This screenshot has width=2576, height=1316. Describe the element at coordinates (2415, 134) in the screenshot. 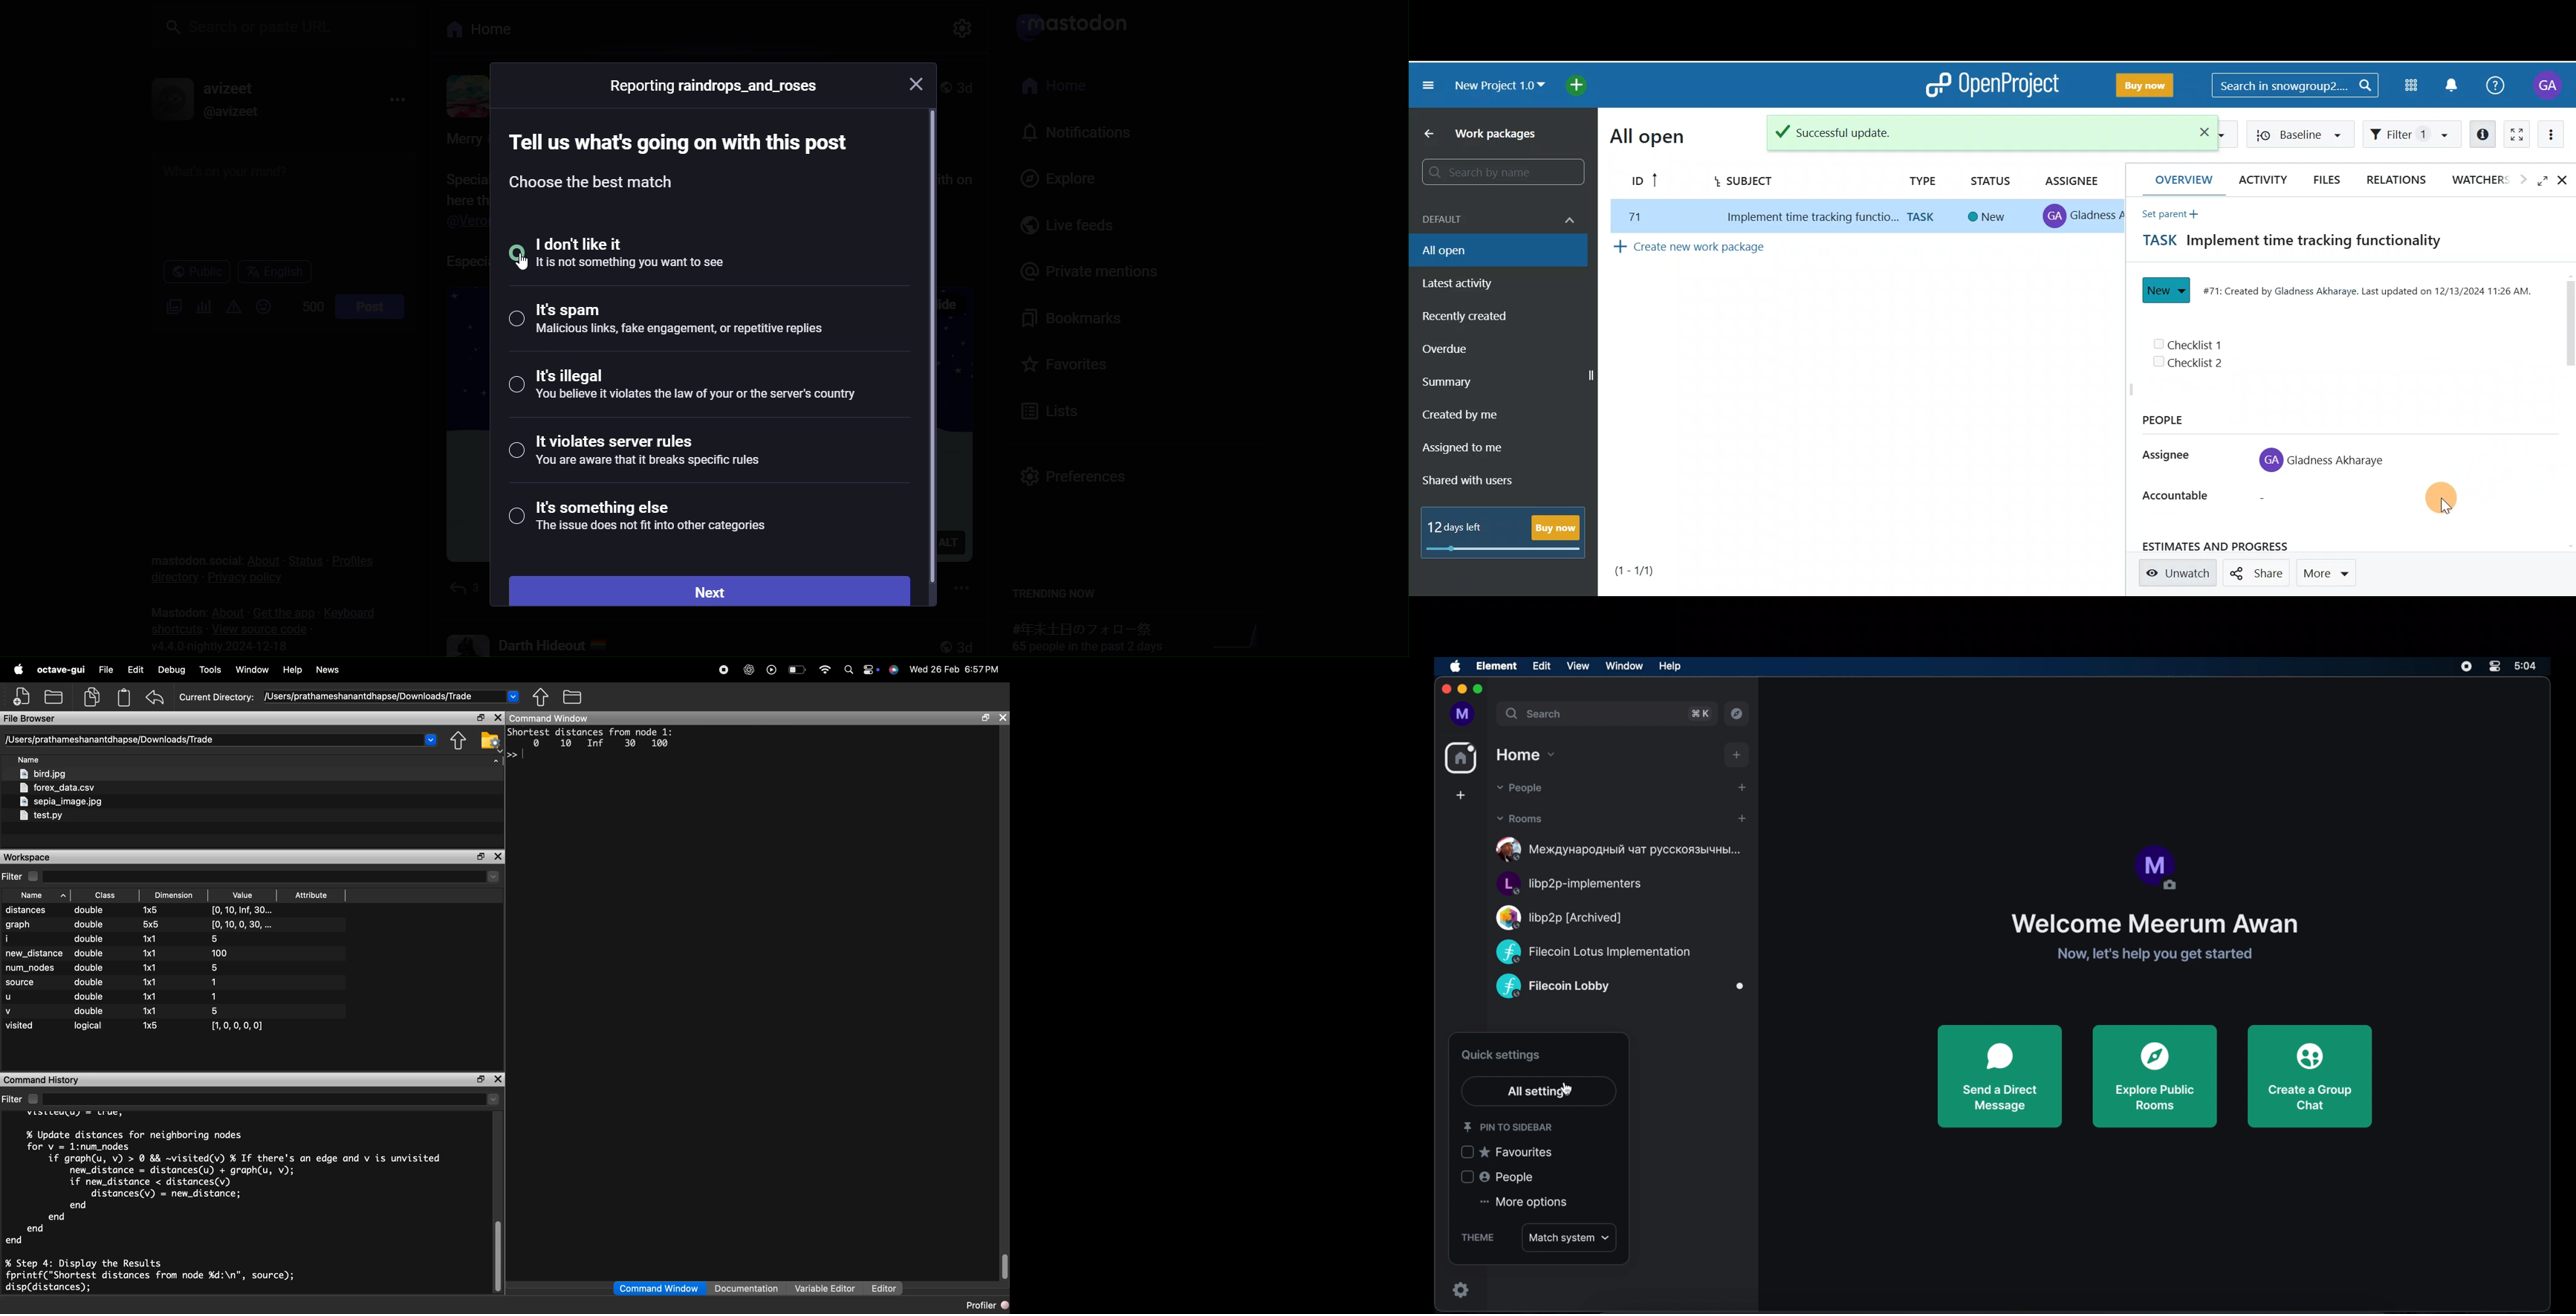

I see `Filter` at that location.